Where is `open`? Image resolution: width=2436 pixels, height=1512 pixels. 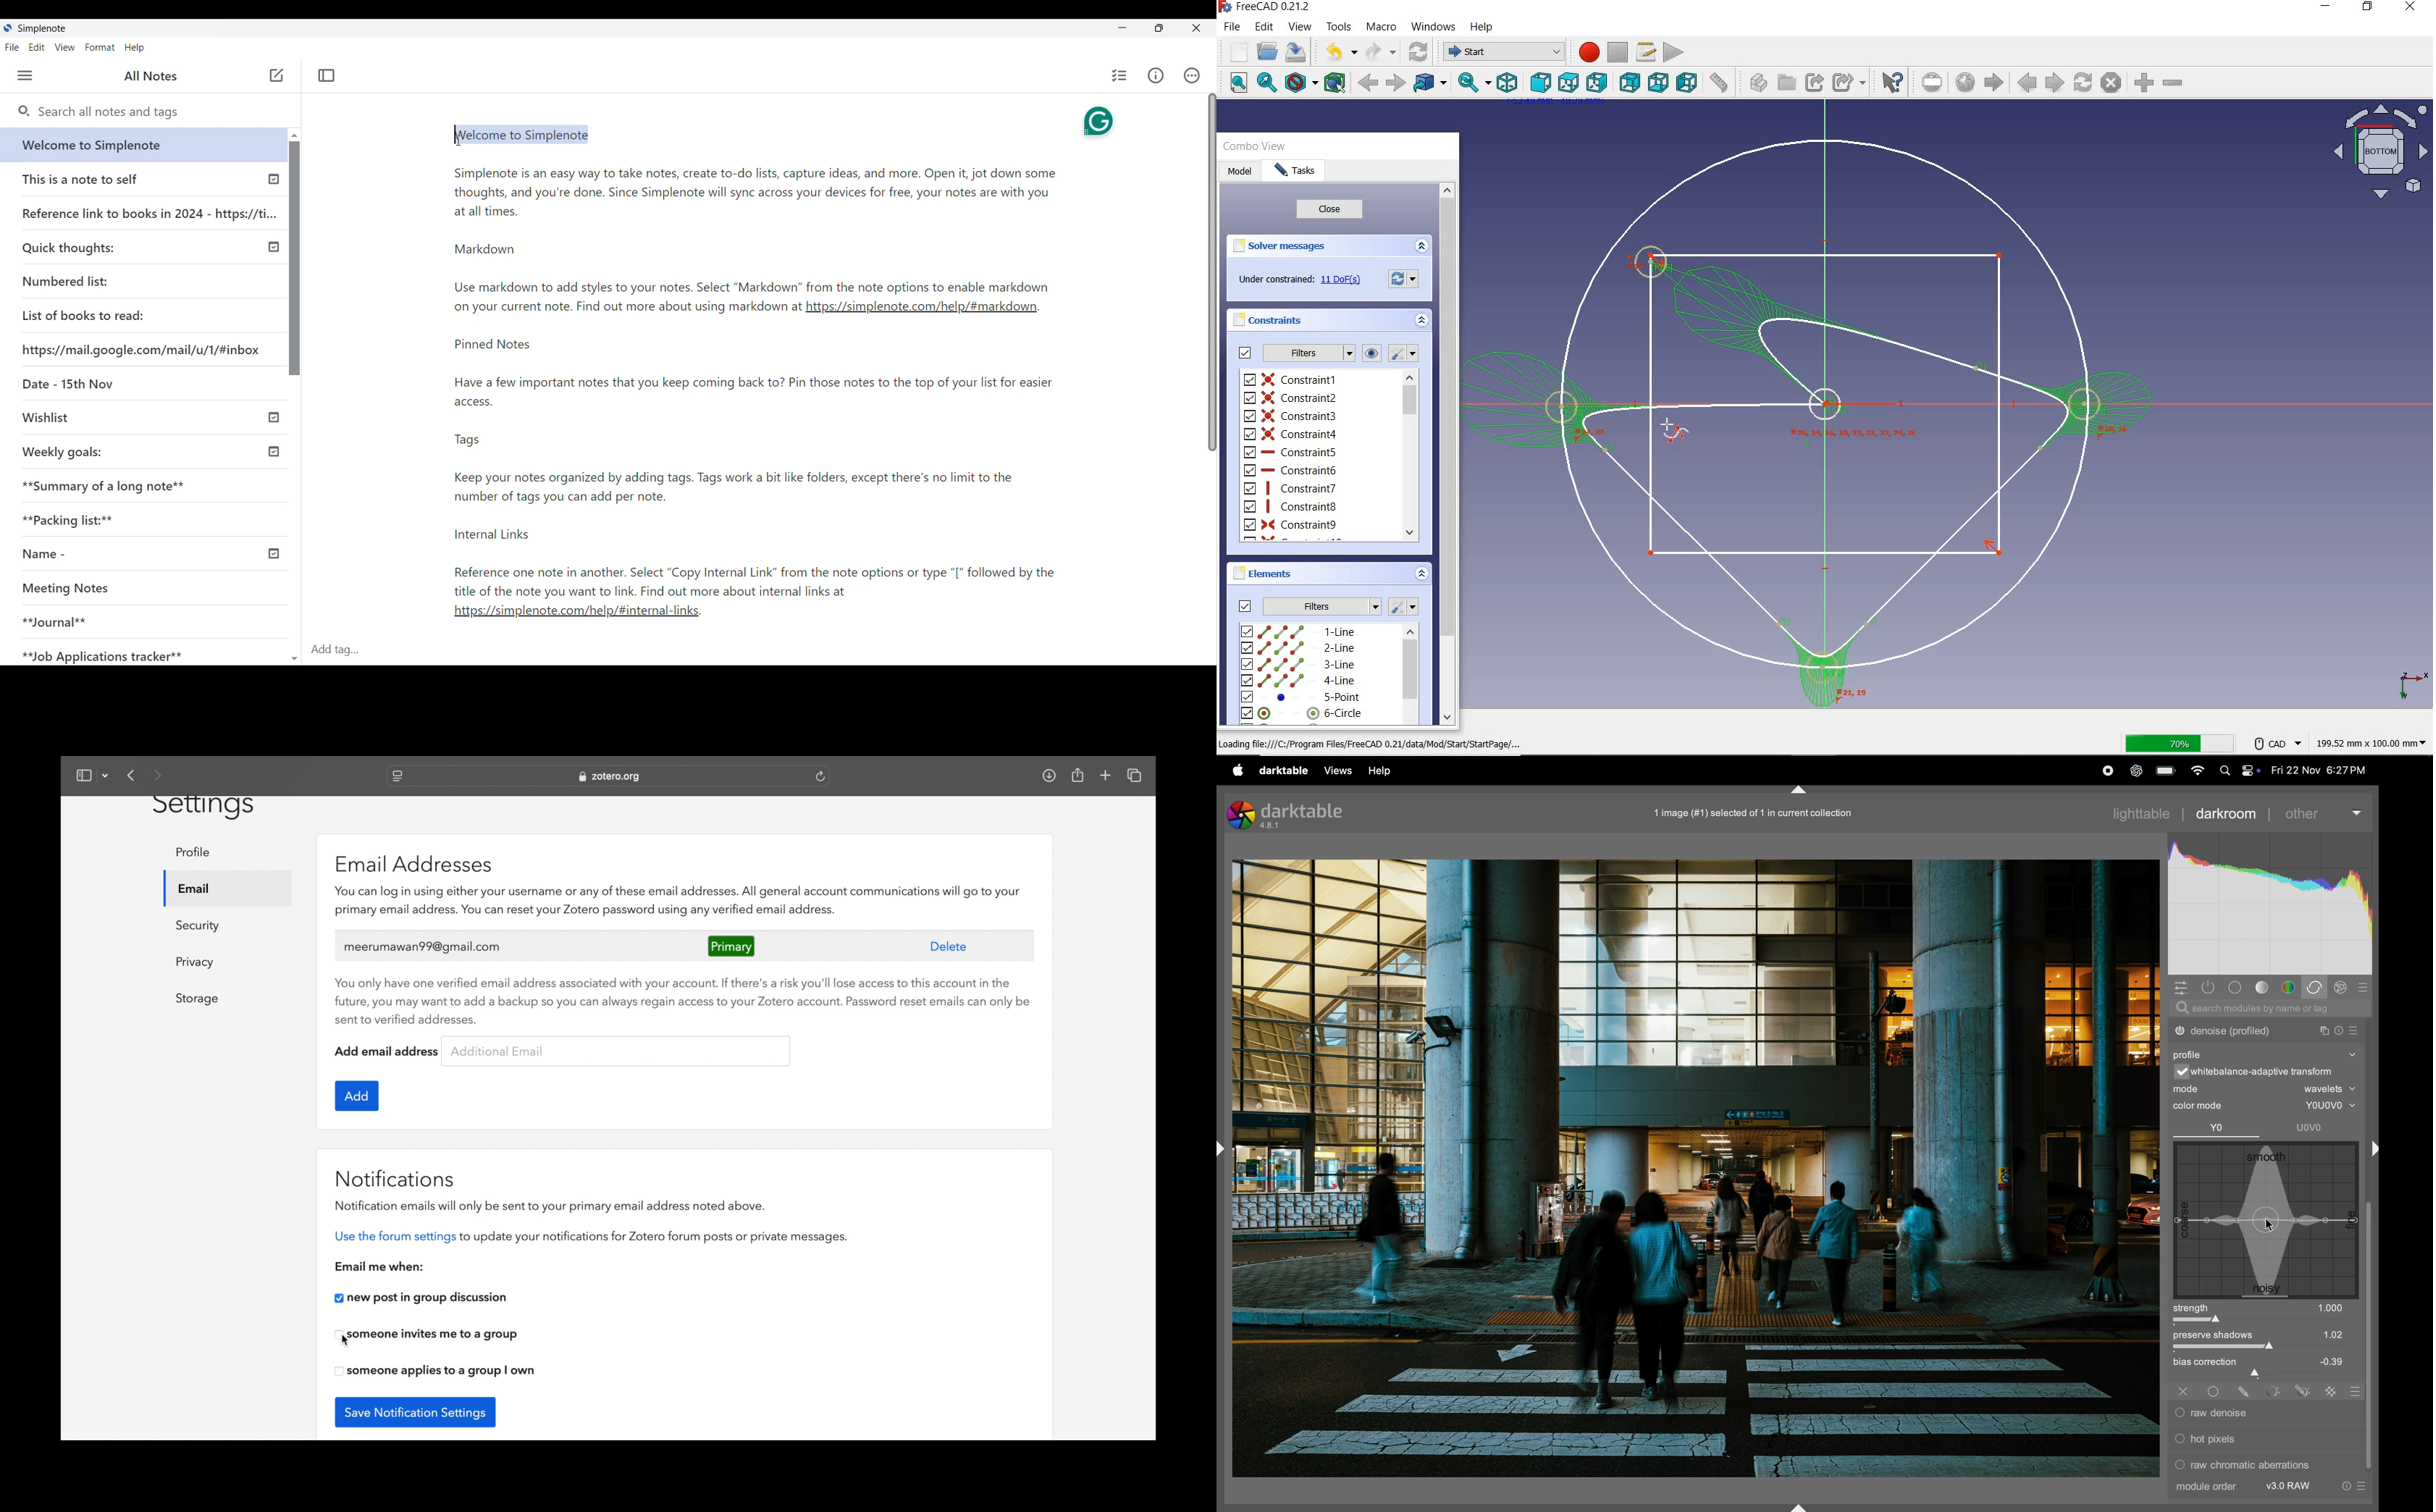
open is located at coordinates (1268, 54).